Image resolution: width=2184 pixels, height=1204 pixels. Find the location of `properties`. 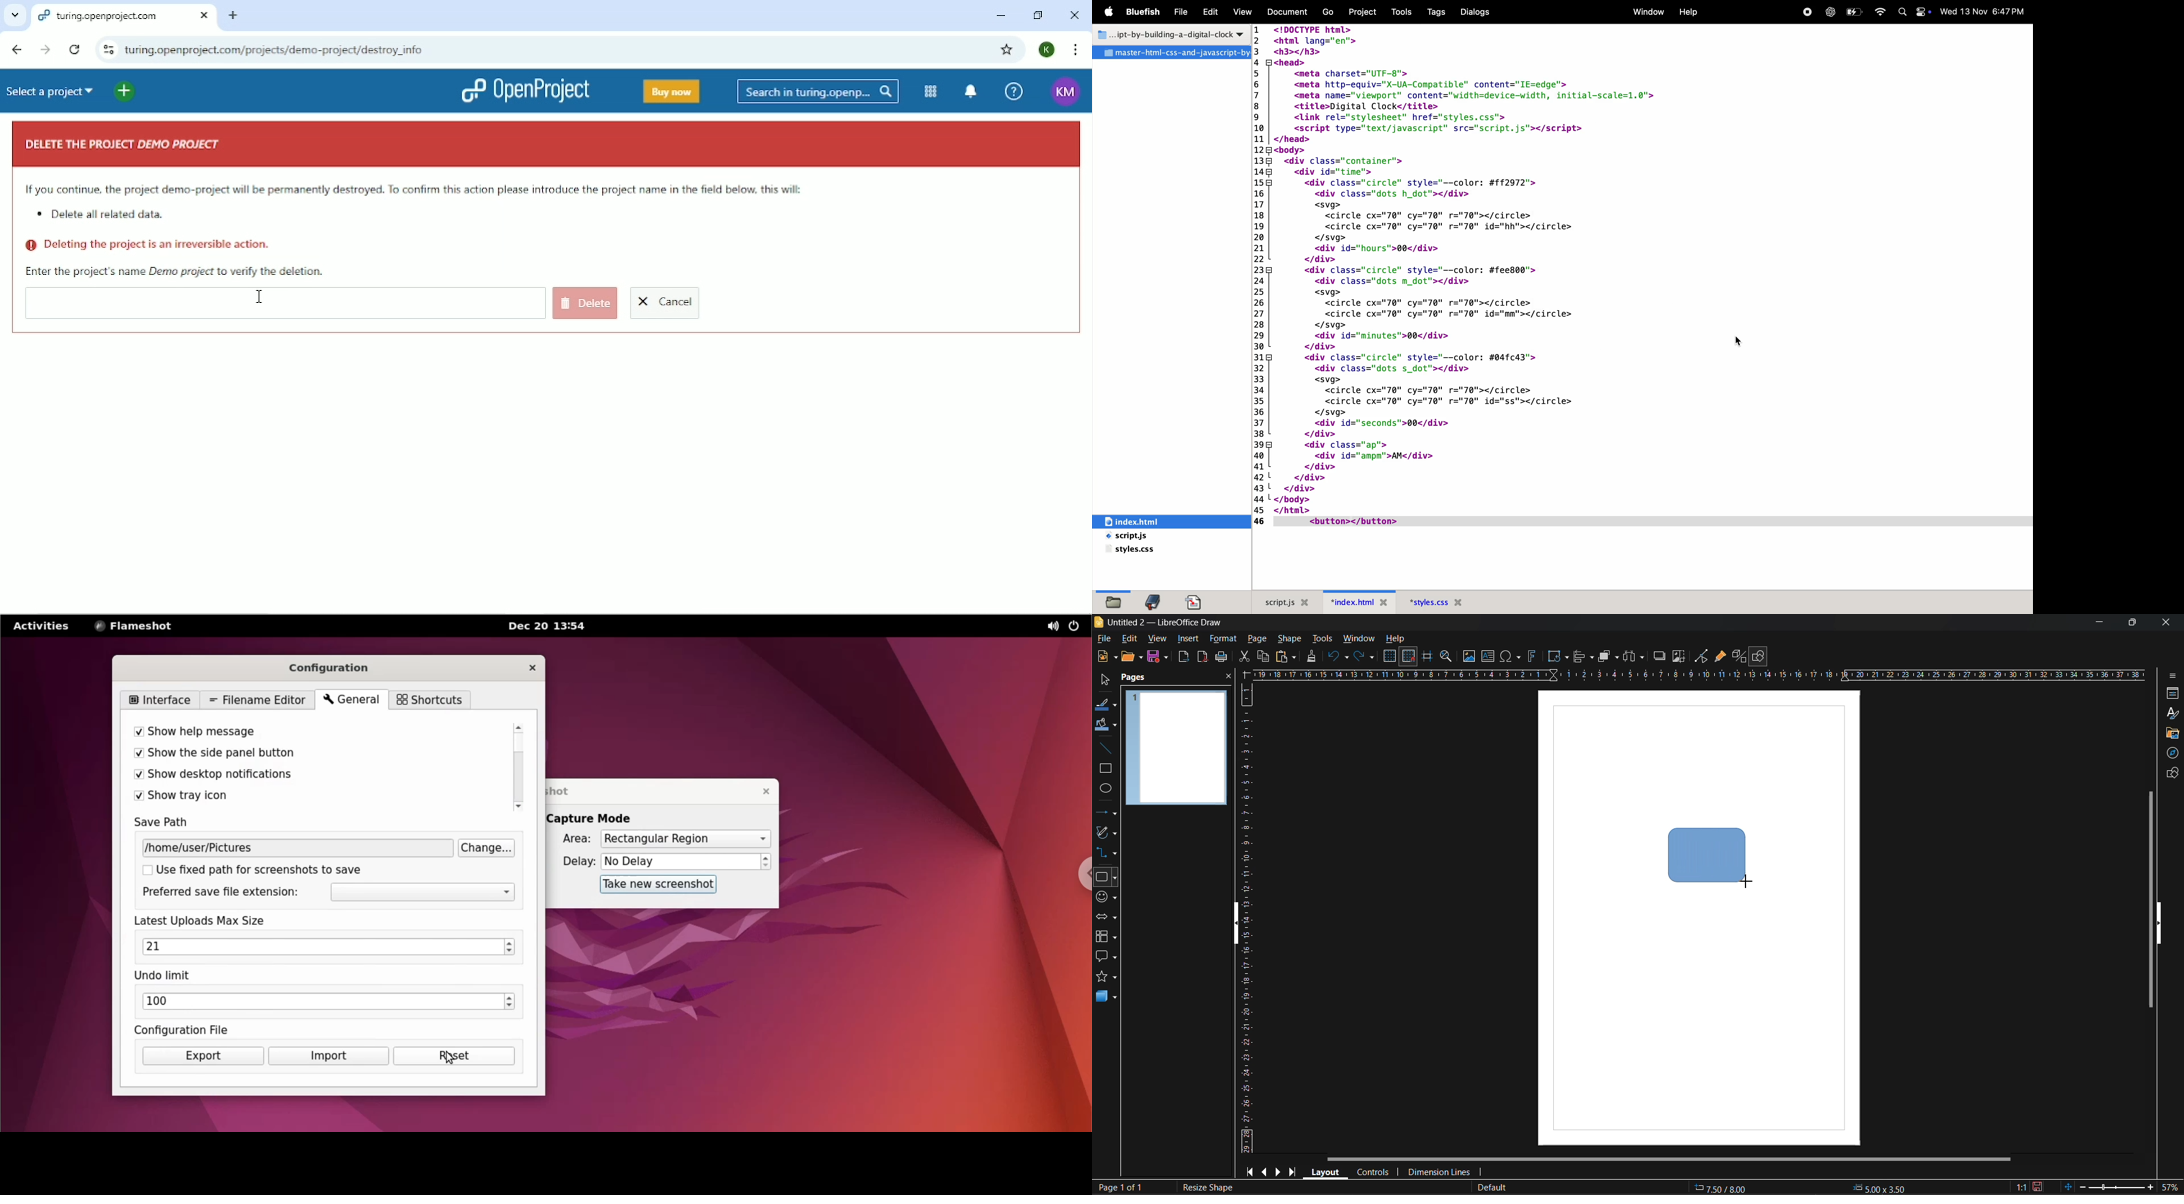

properties is located at coordinates (2169, 694).